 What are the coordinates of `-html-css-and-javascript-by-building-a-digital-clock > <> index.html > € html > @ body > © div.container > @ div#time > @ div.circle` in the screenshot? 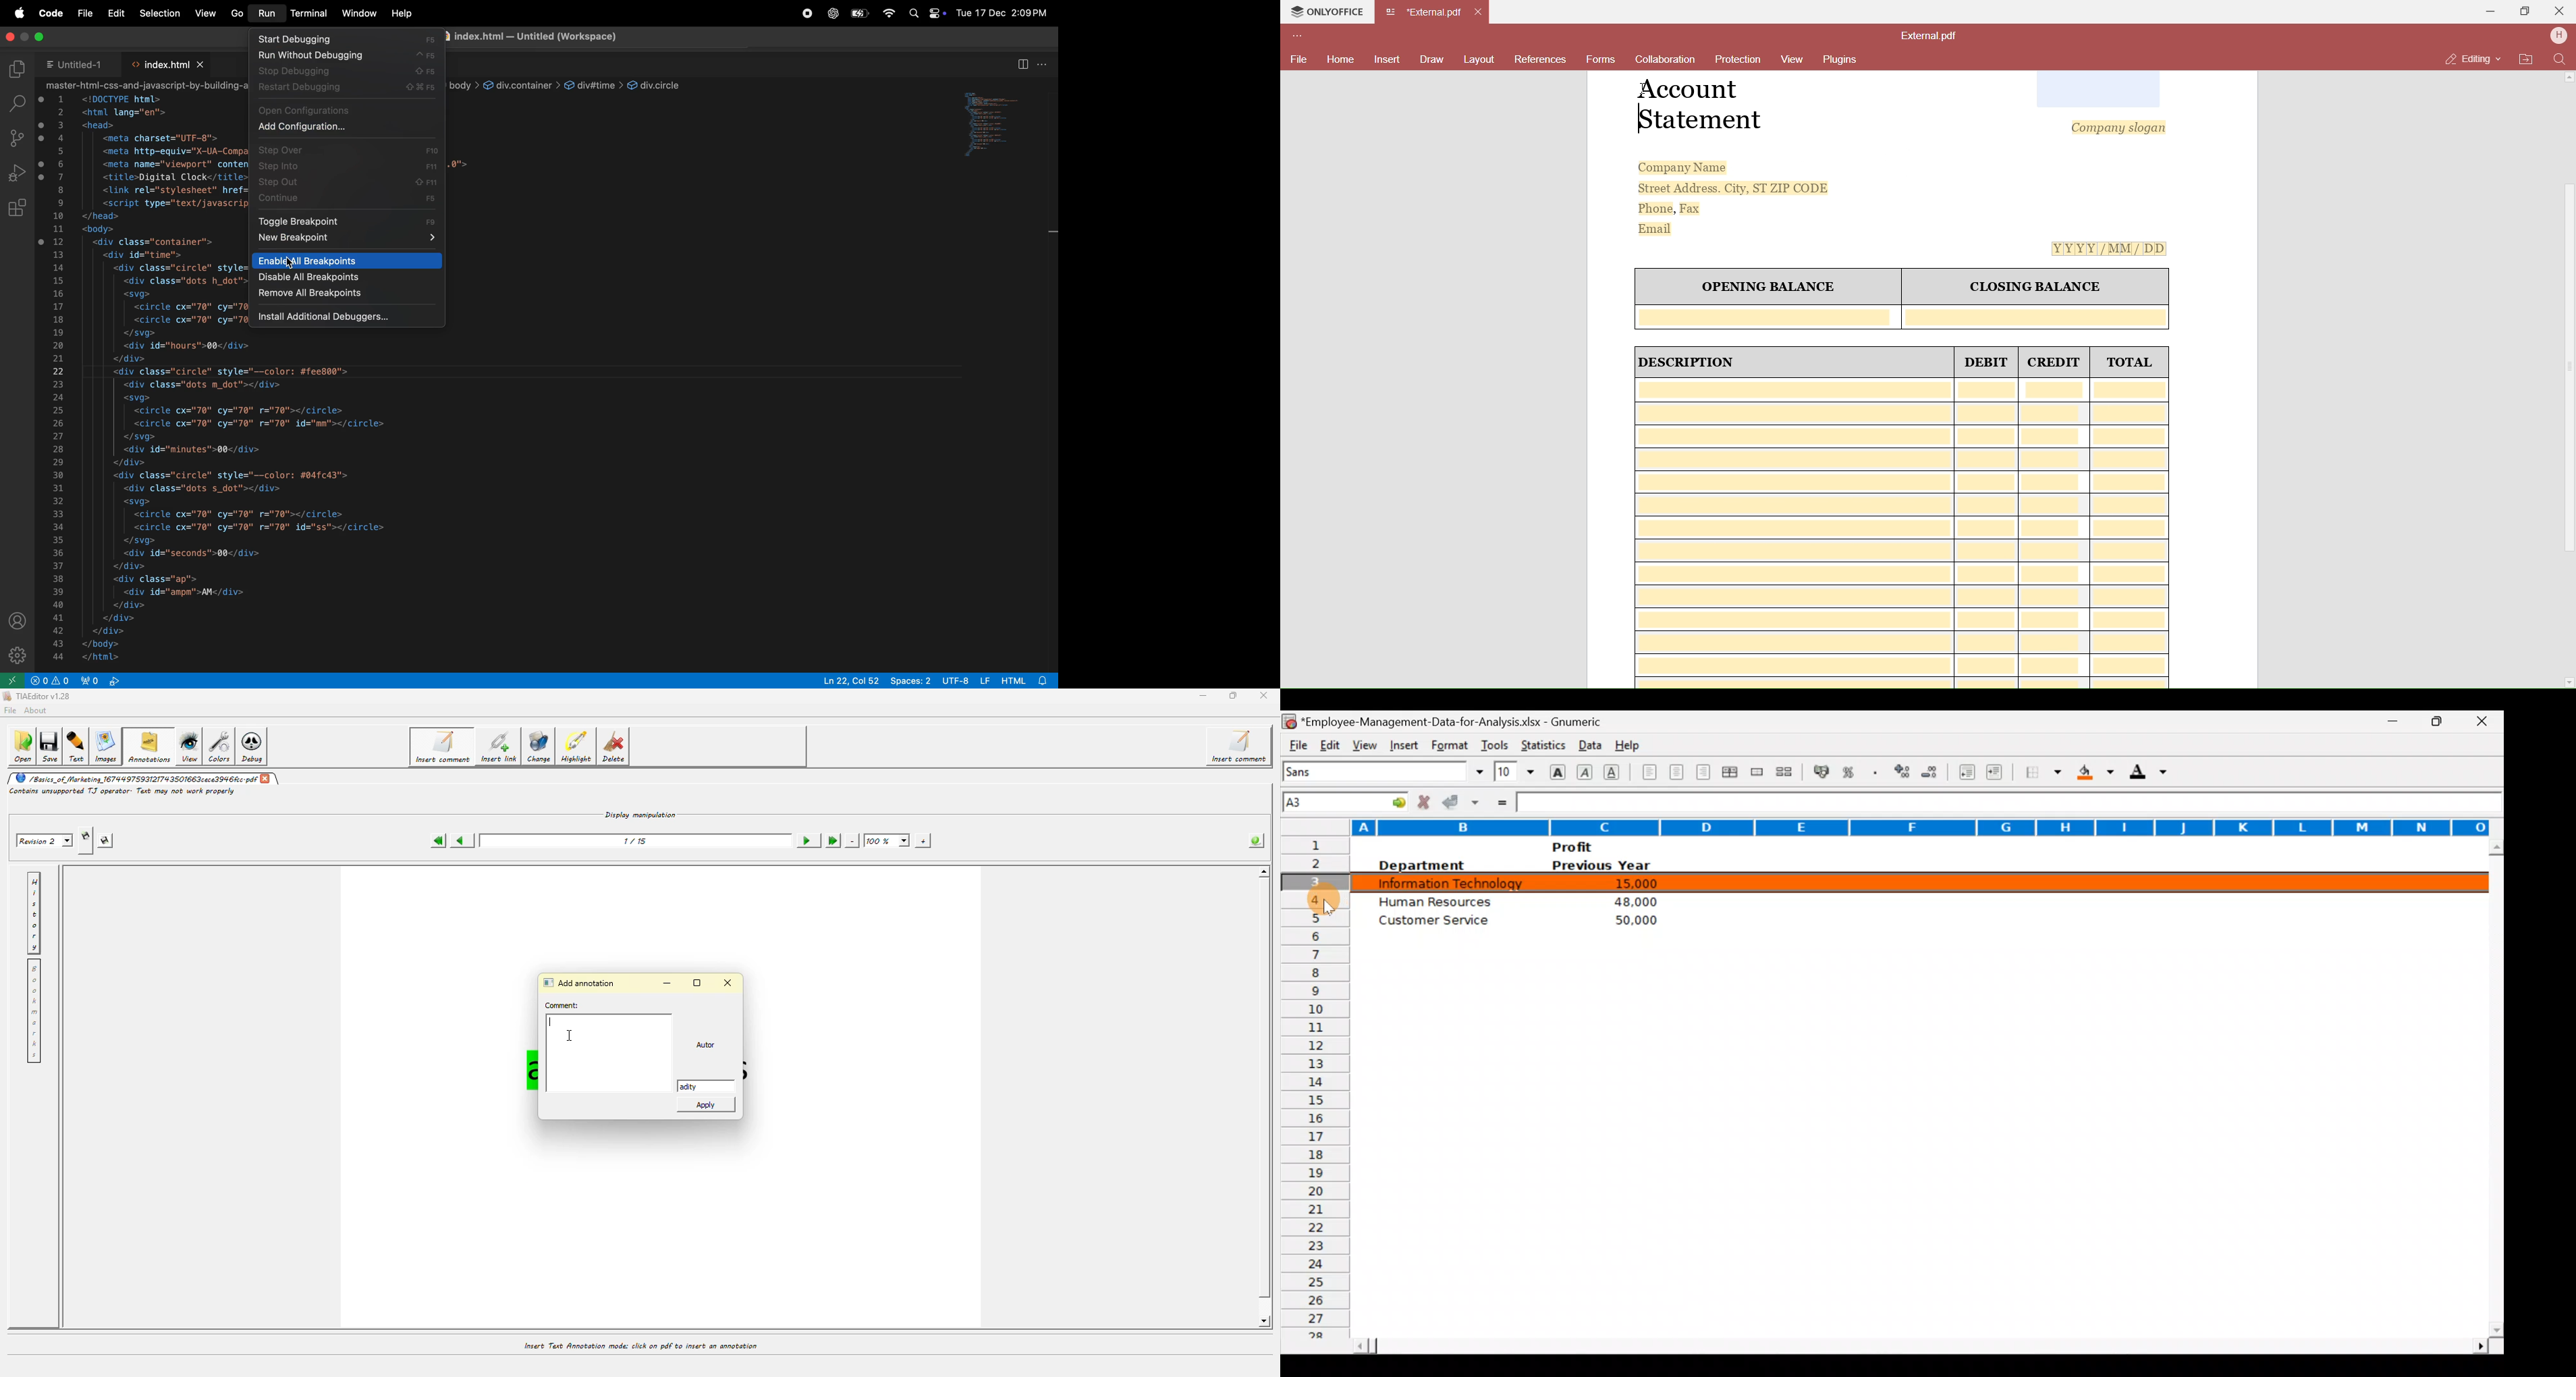 It's located at (145, 86).